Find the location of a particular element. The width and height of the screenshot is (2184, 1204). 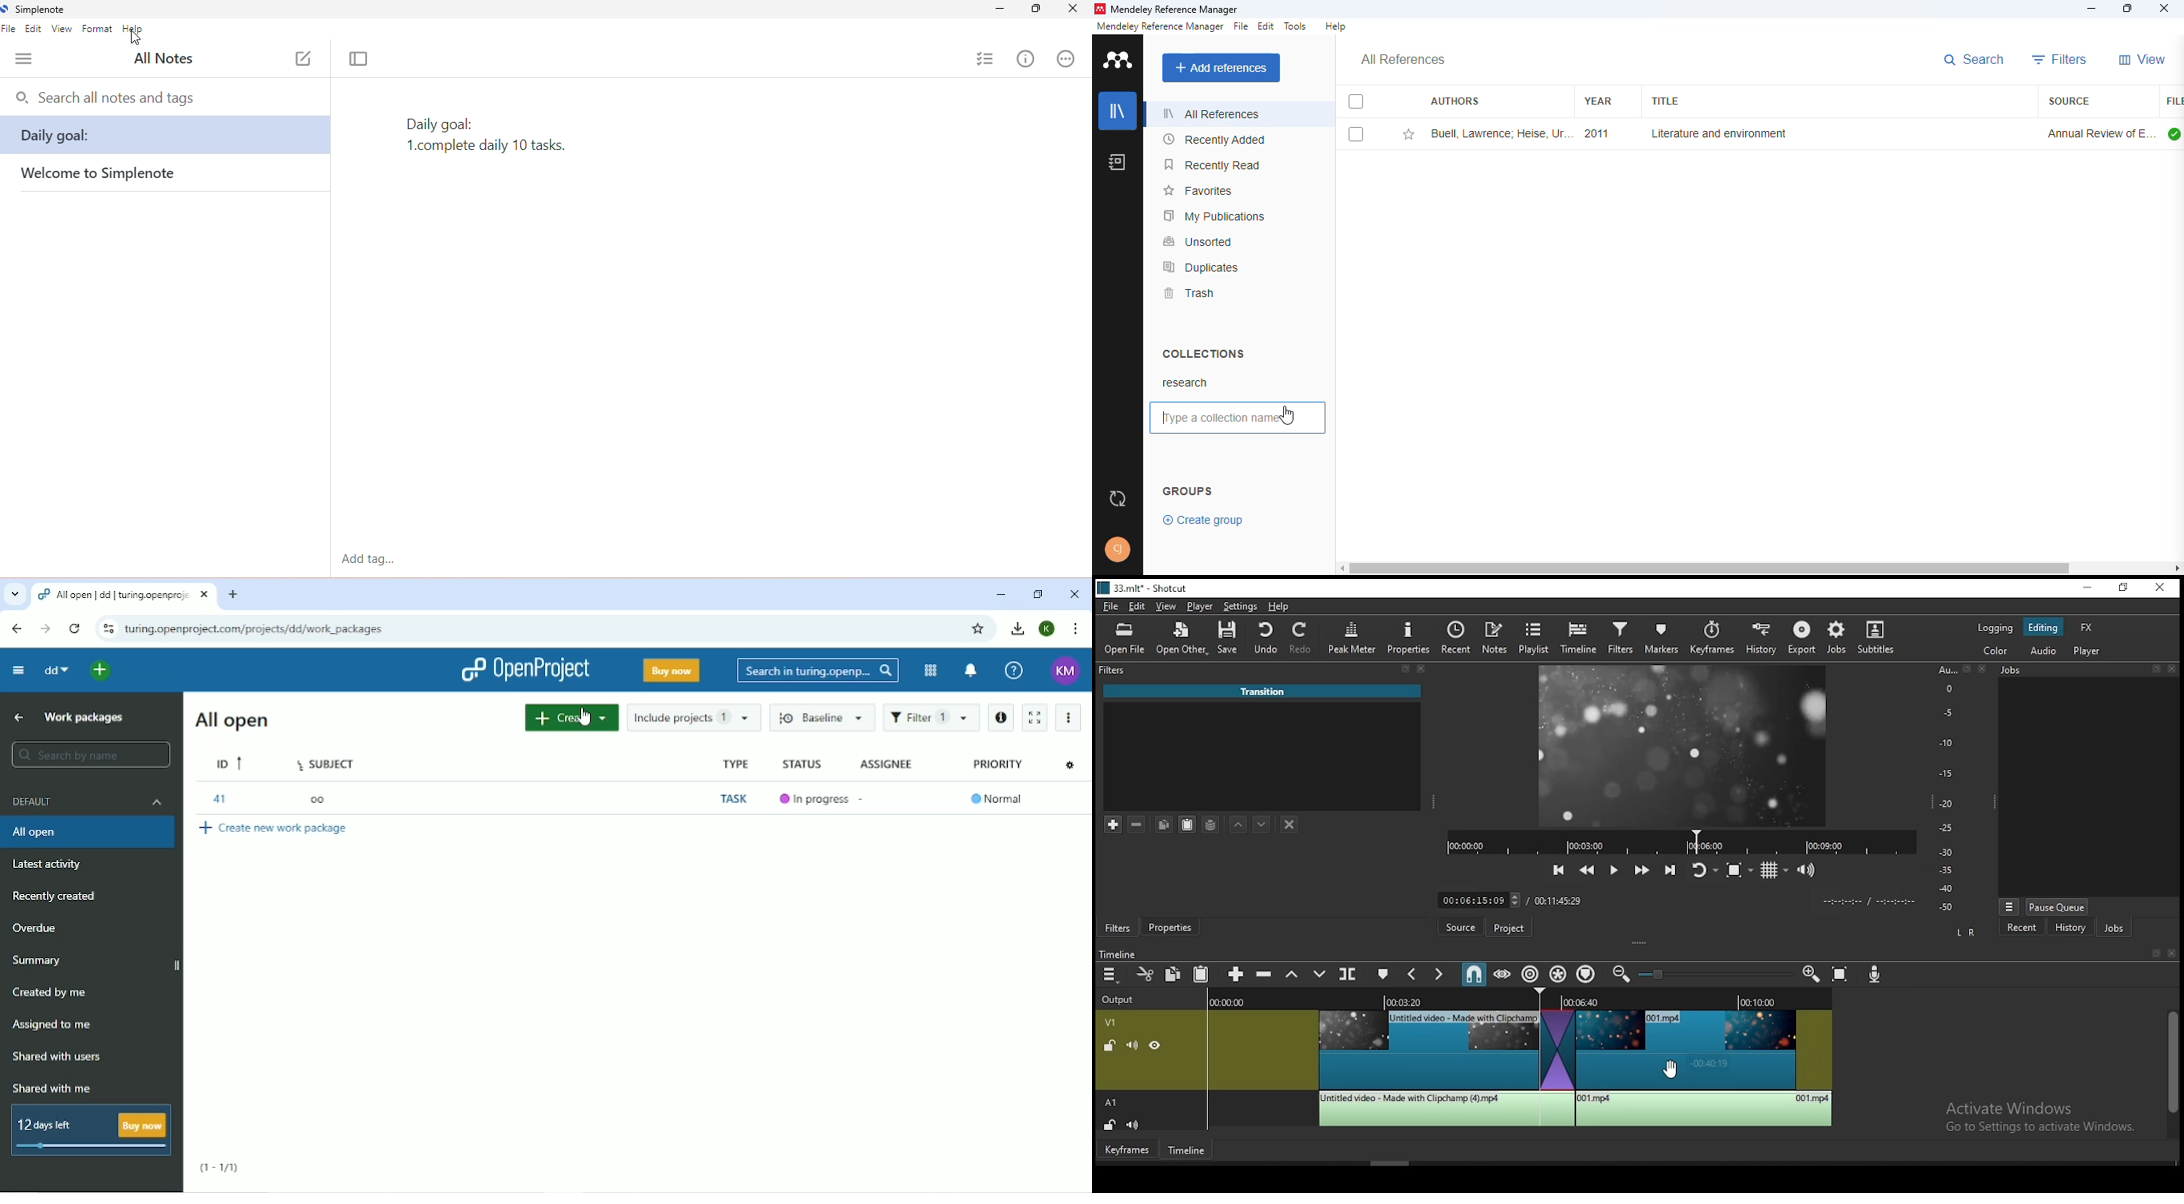

Customize and control google chrome is located at coordinates (1076, 629).